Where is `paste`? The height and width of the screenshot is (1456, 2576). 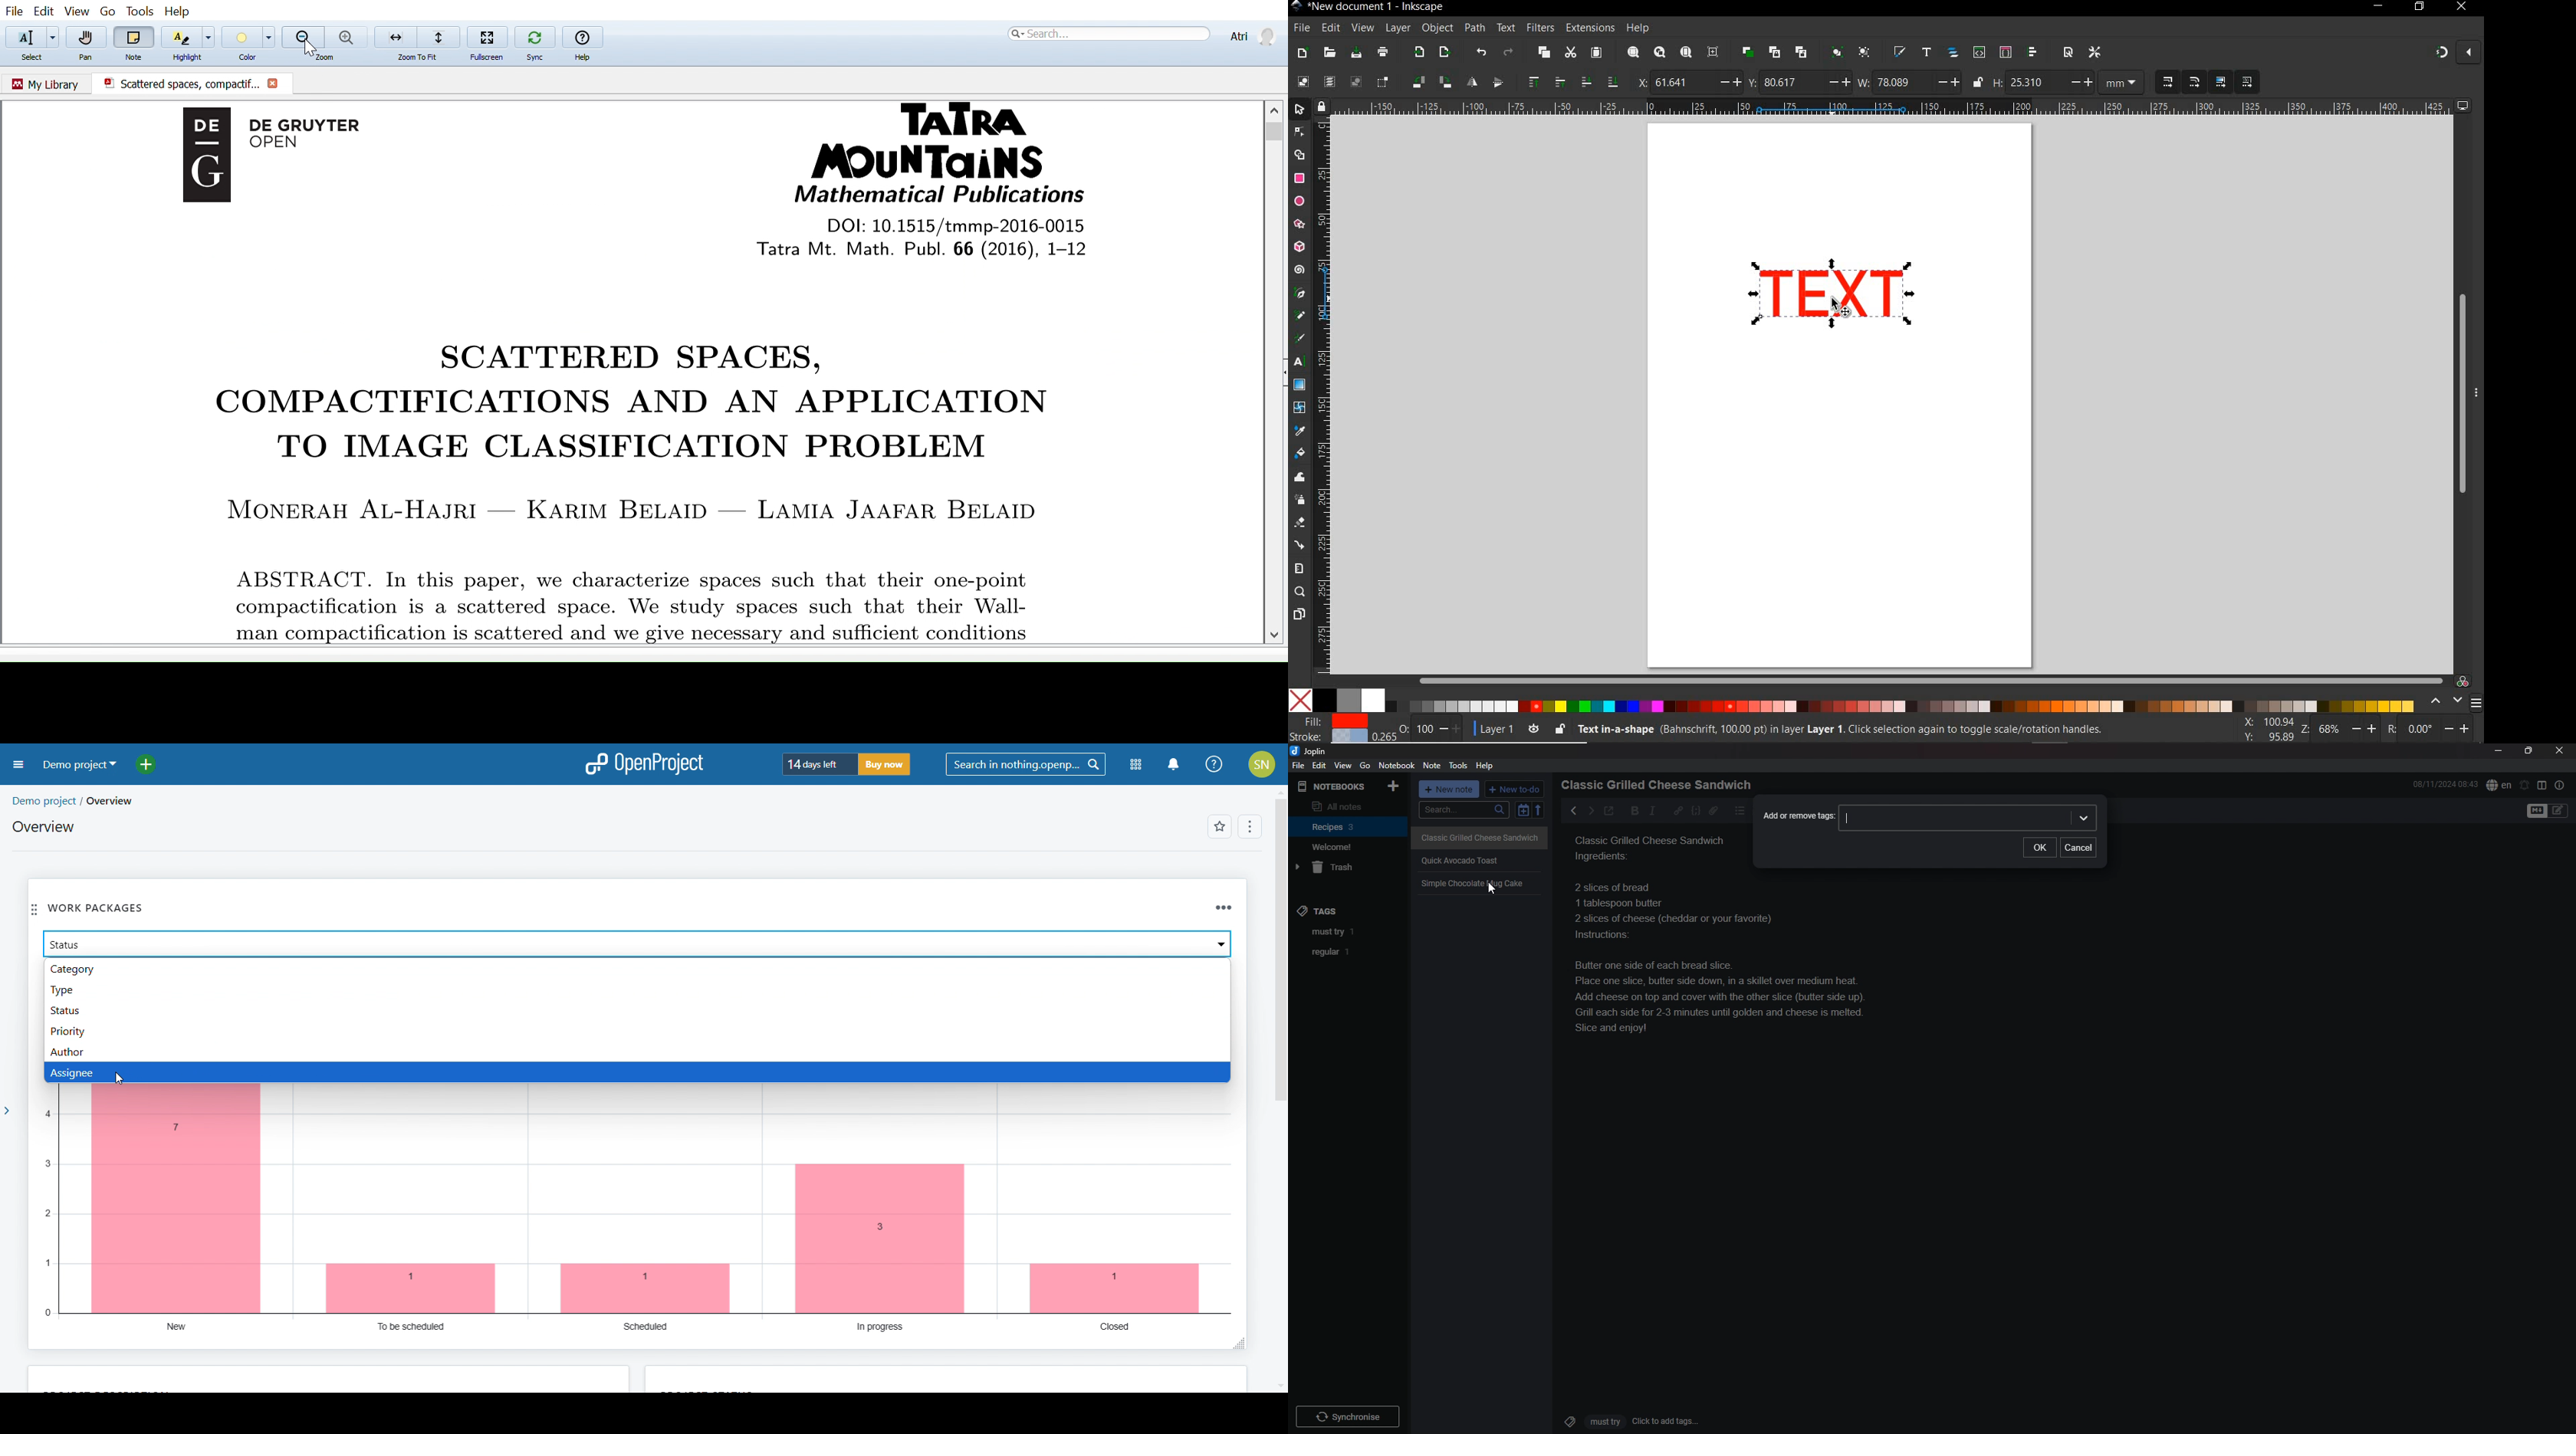 paste is located at coordinates (1596, 53).